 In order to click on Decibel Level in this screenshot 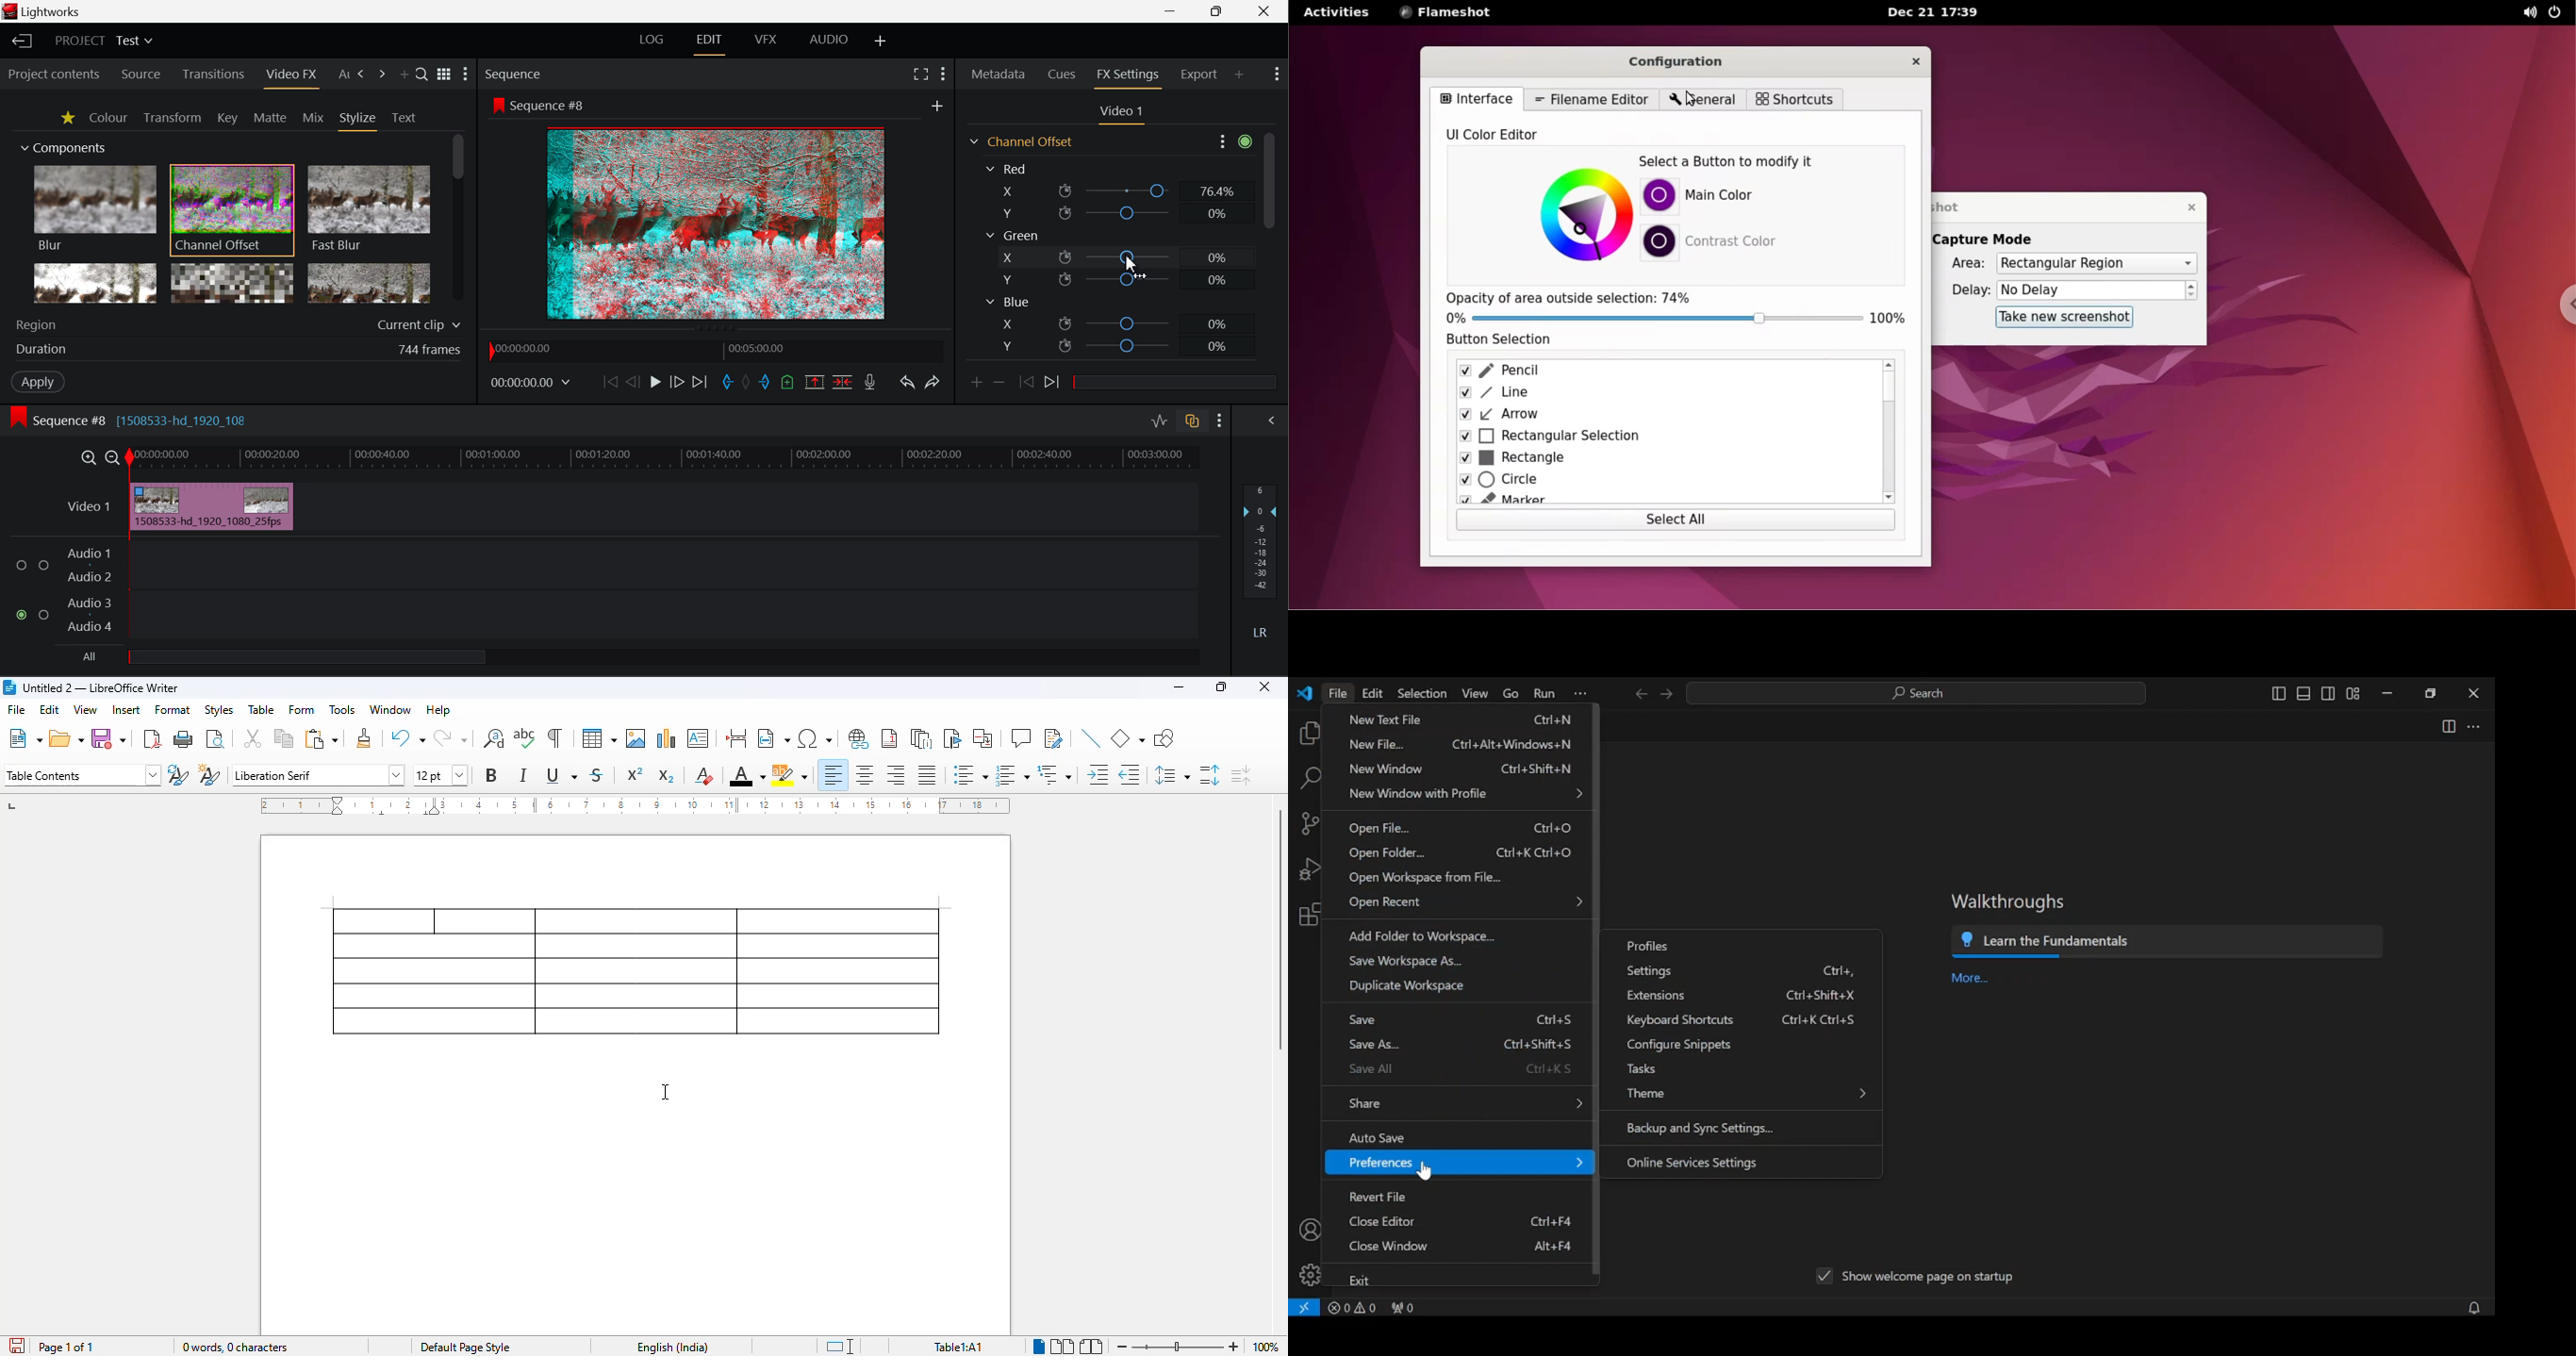, I will do `click(1261, 560)`.